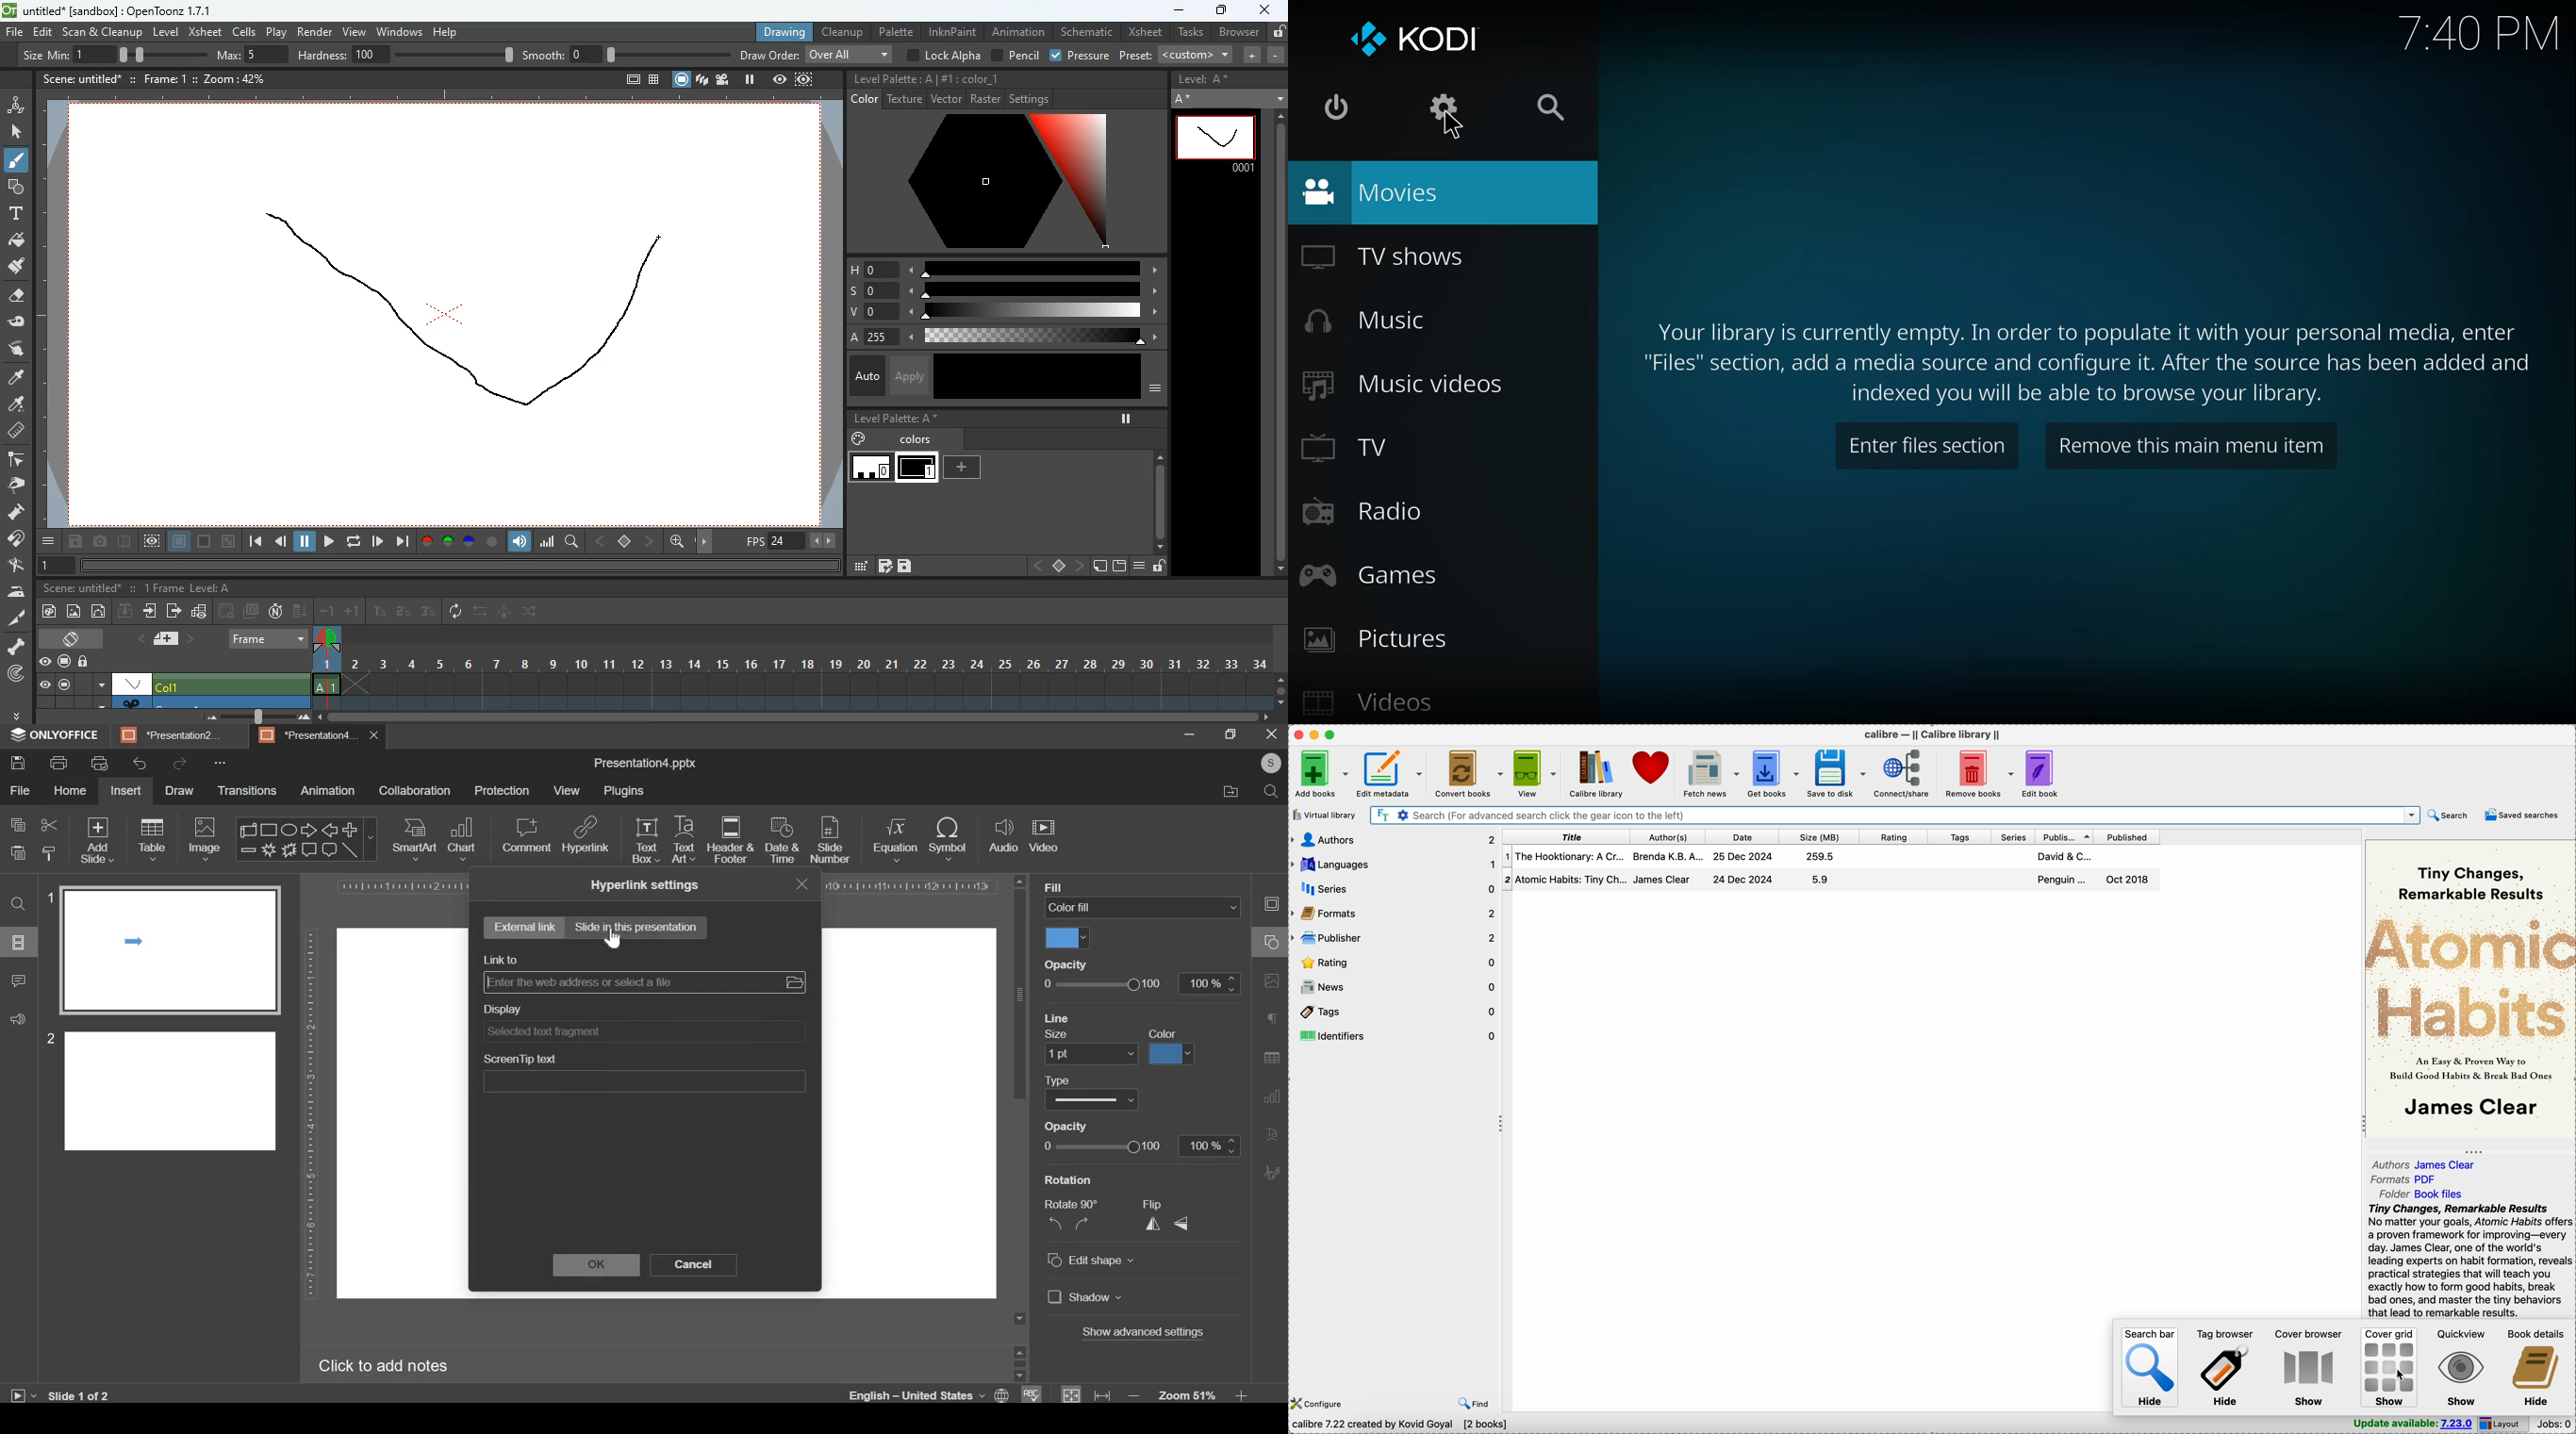 This screenshot has width=2576, height=1456. I want to click on color, so click(988, 182).